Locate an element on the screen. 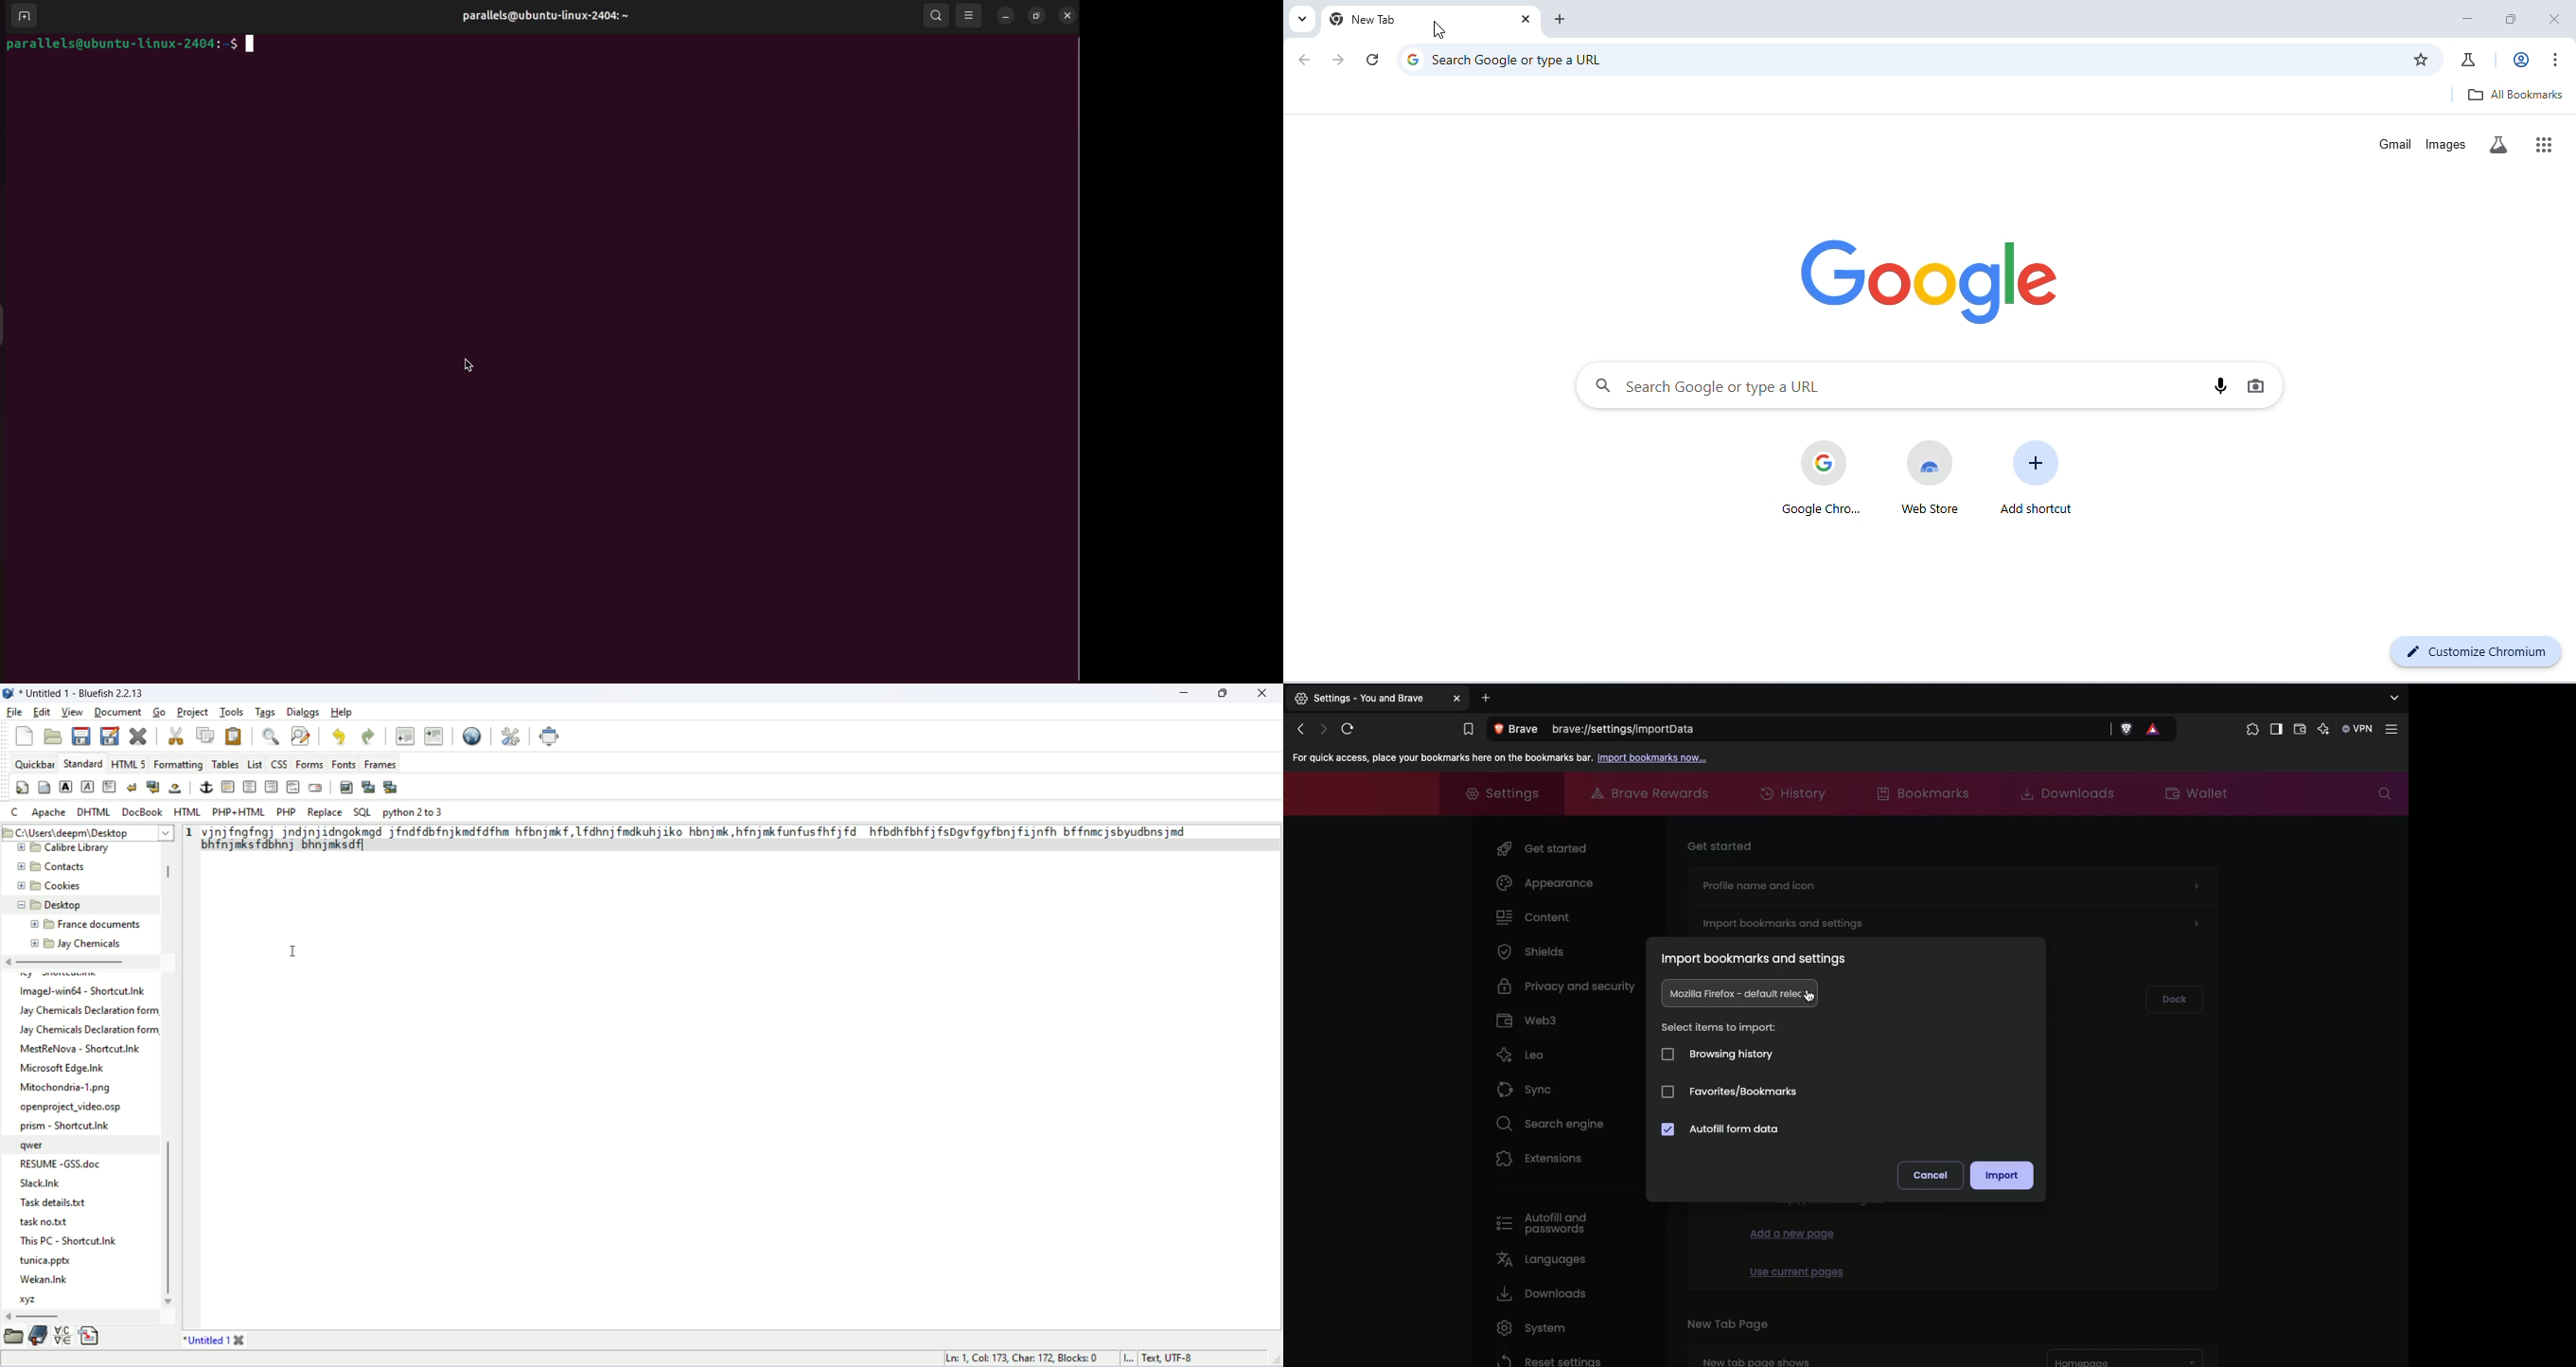 This screenshot has height=1372, width=2576. list is located at coordinates (255, 763).